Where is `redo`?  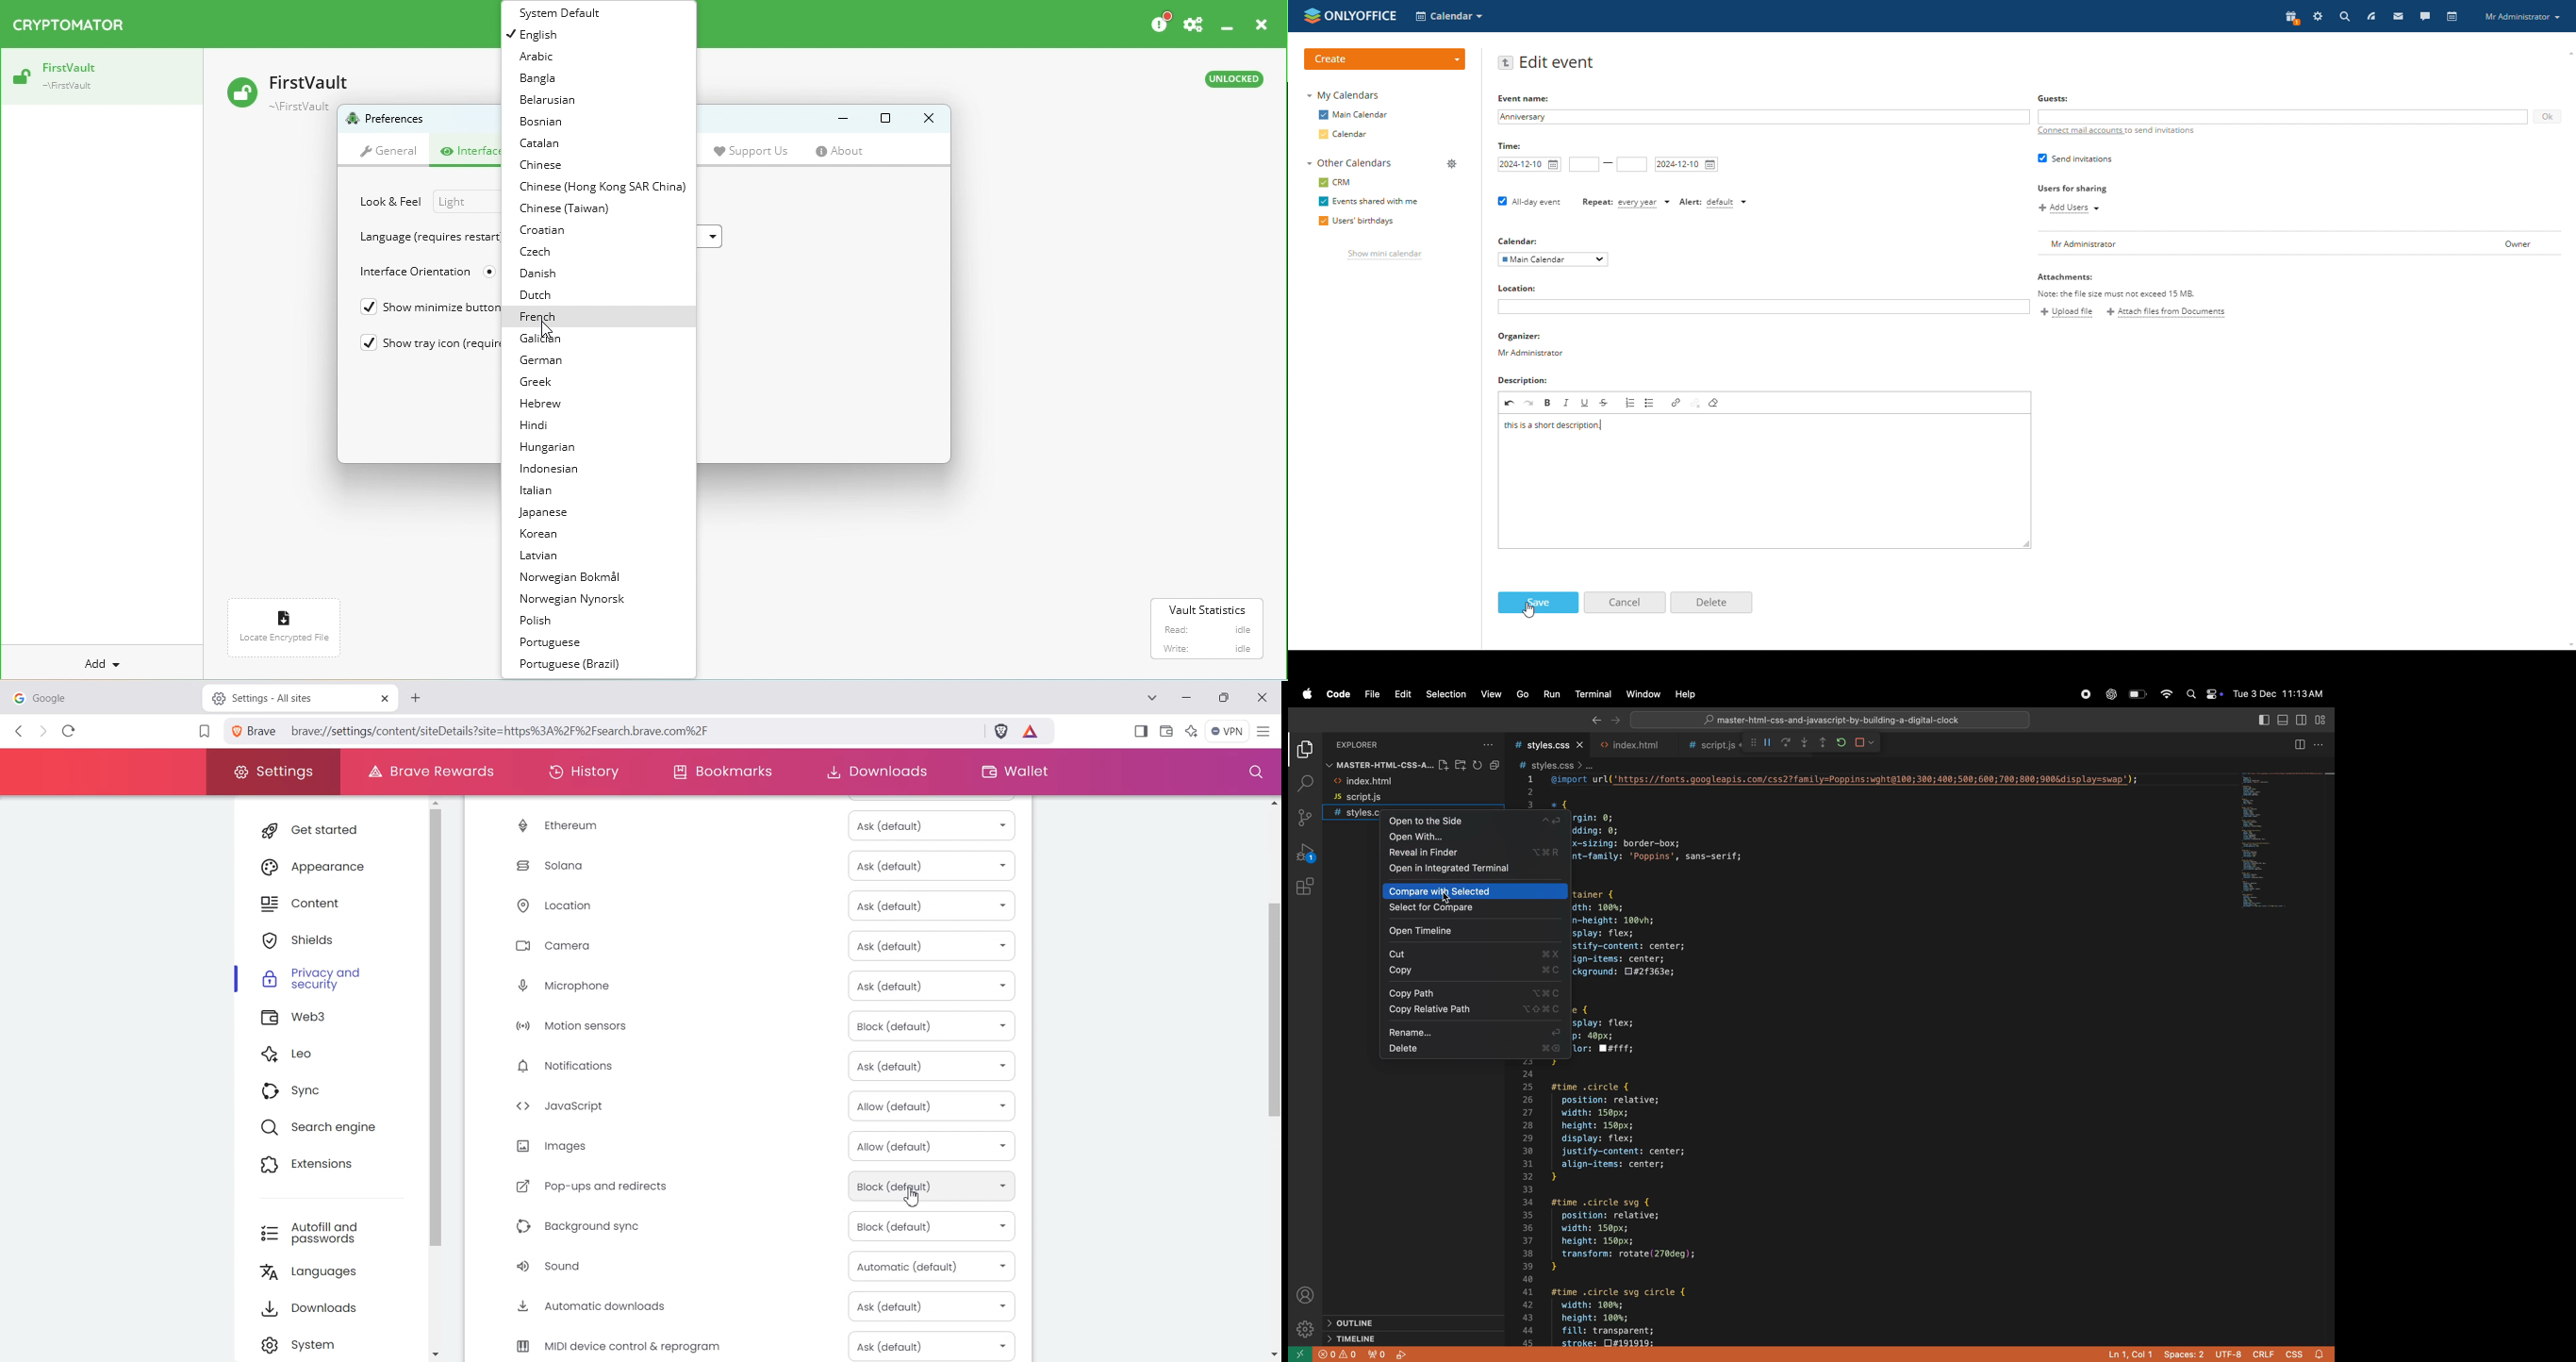 redo is located at coordinates (1785, 744).